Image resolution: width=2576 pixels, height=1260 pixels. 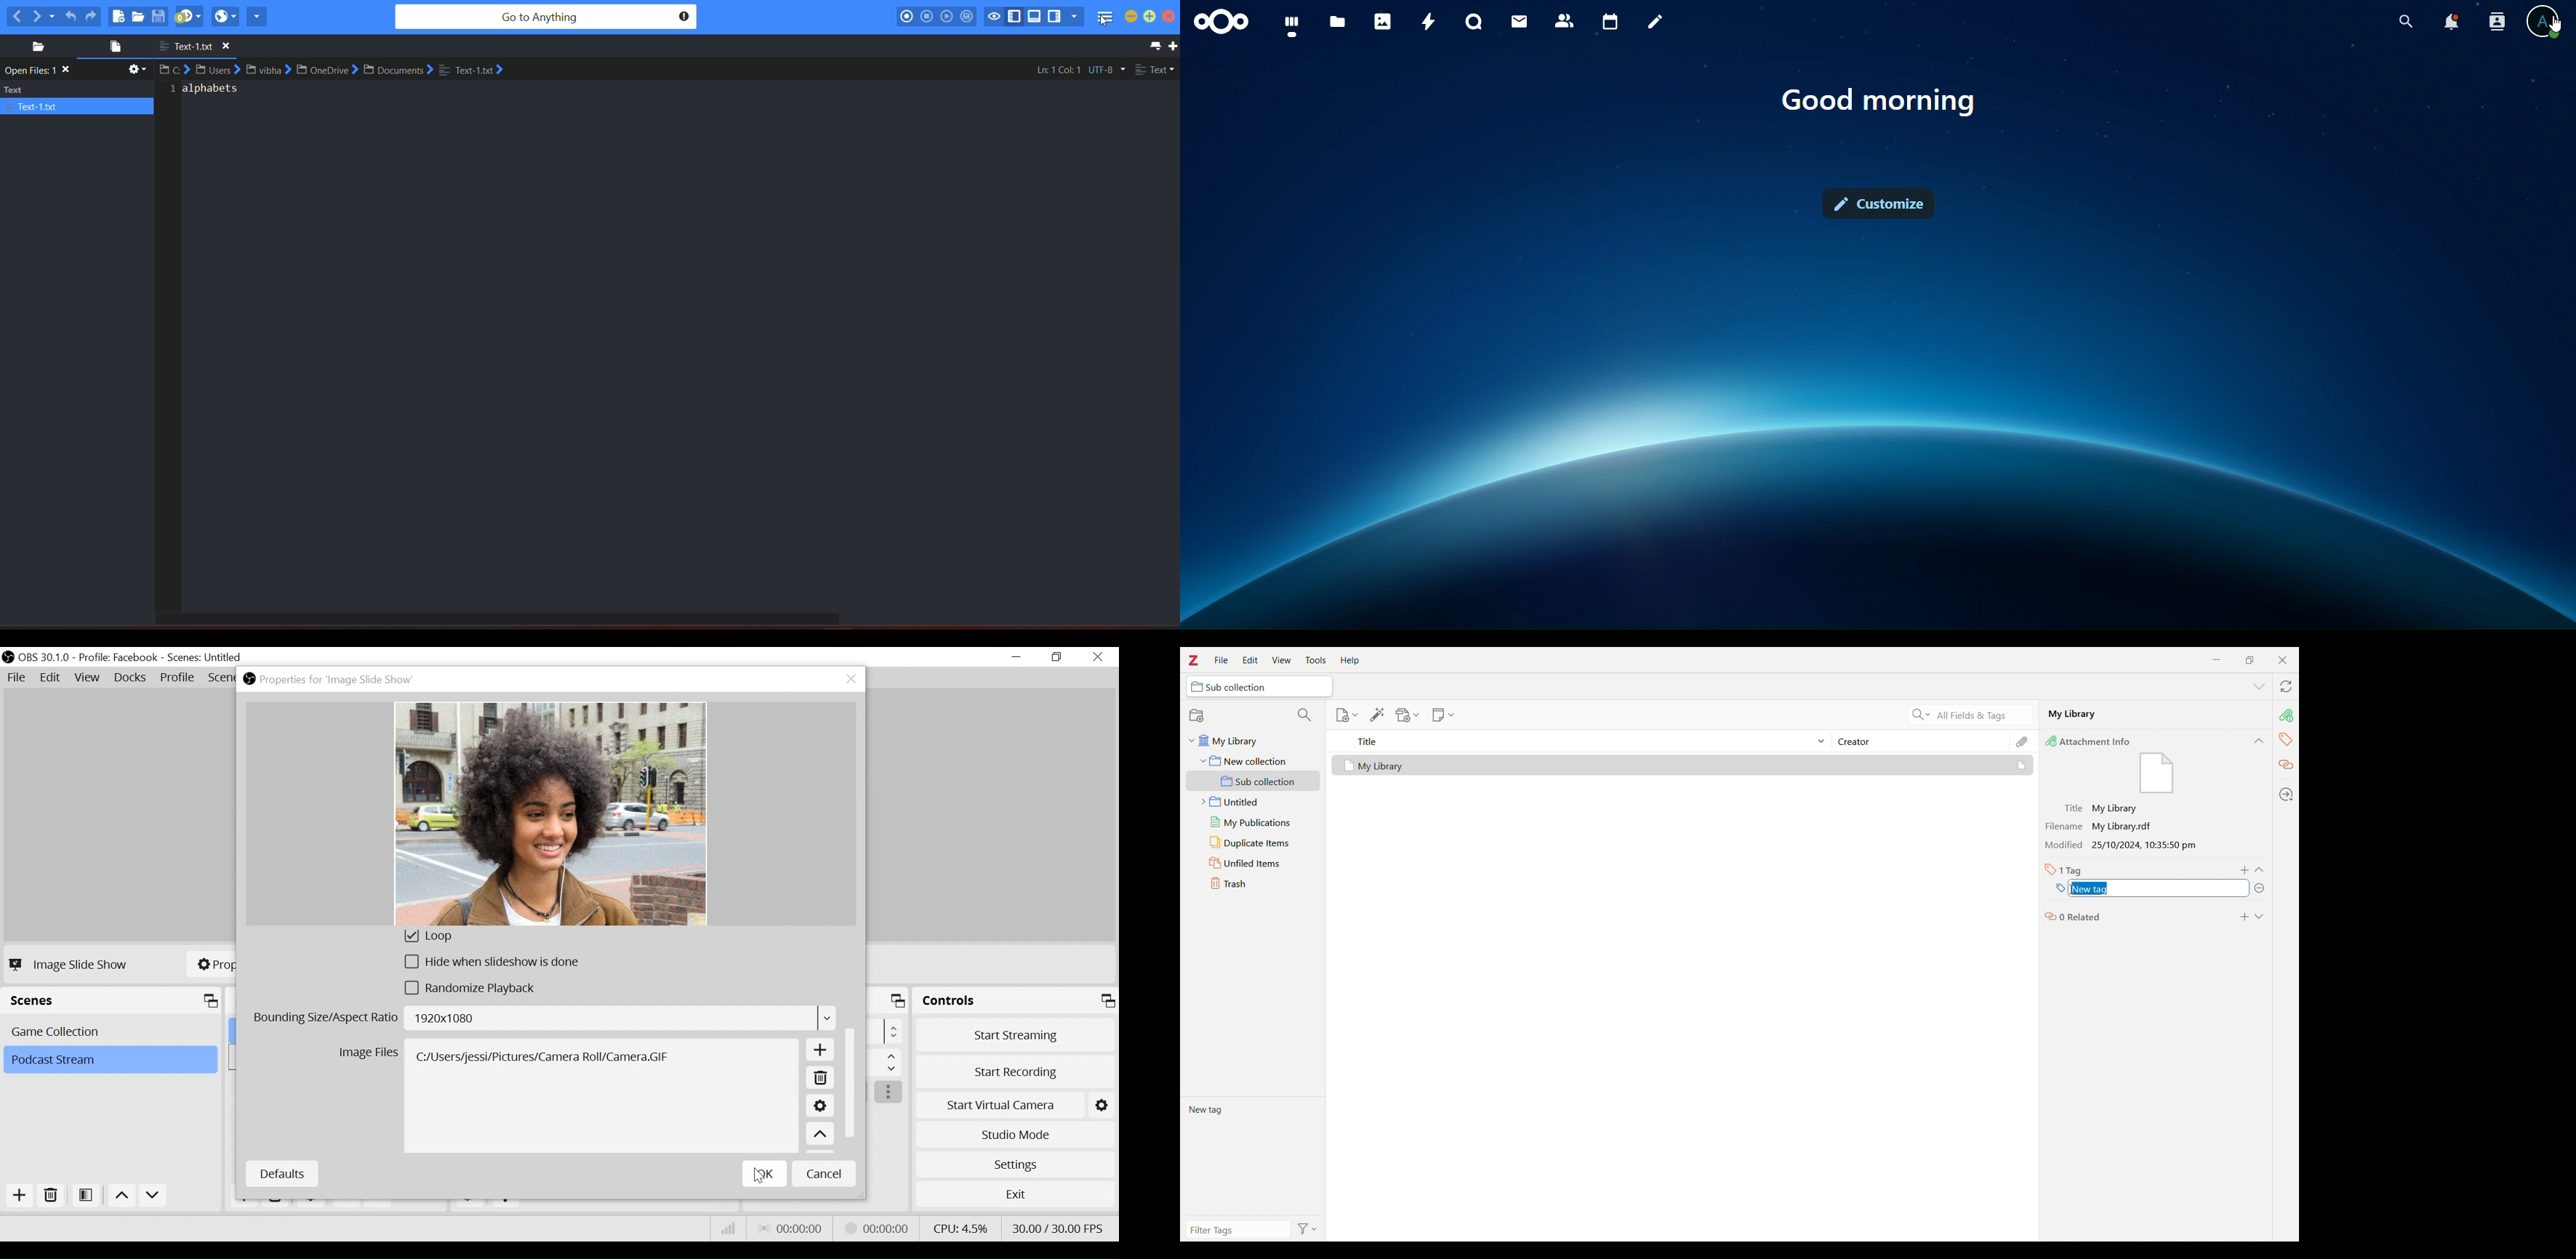 What do you see at coordinates (1316, 660) in the screenshot?
I see `Tools menu` at bounding box center [1316, 660].